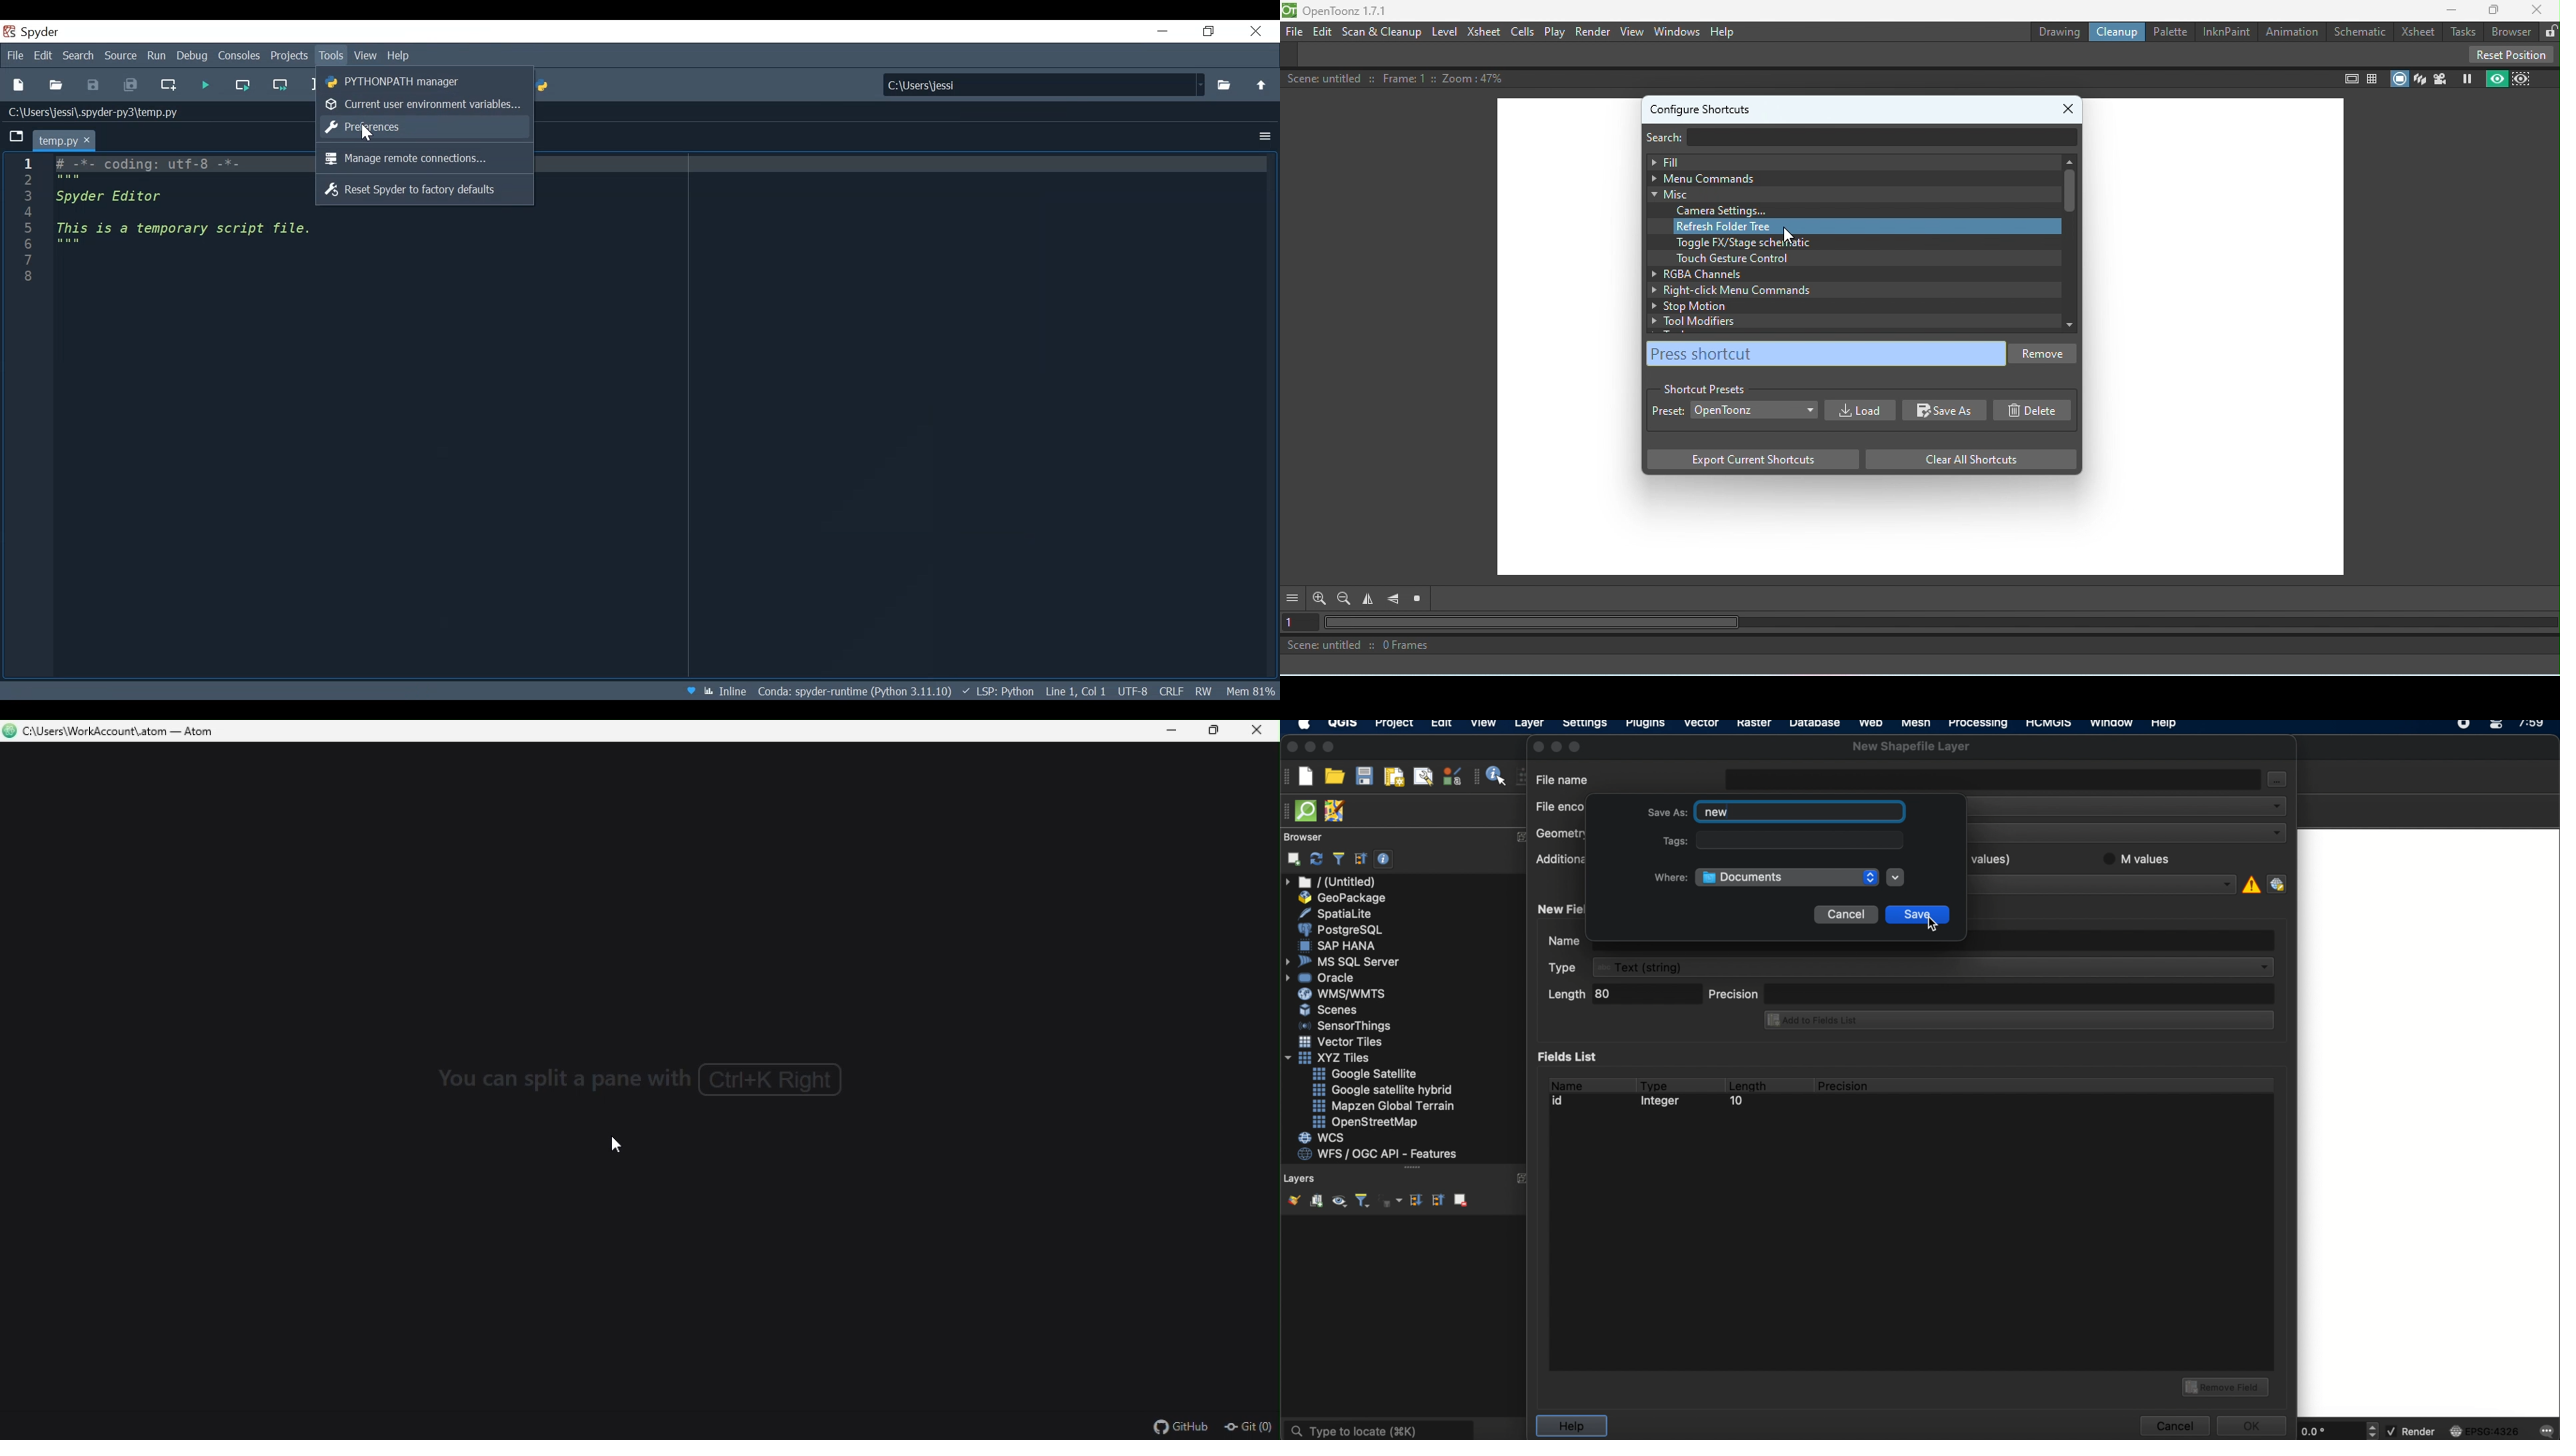  What do you see at coordinates (1563, 779) in the screenshot?
I see `file name` at bounding box center [1563, 779].